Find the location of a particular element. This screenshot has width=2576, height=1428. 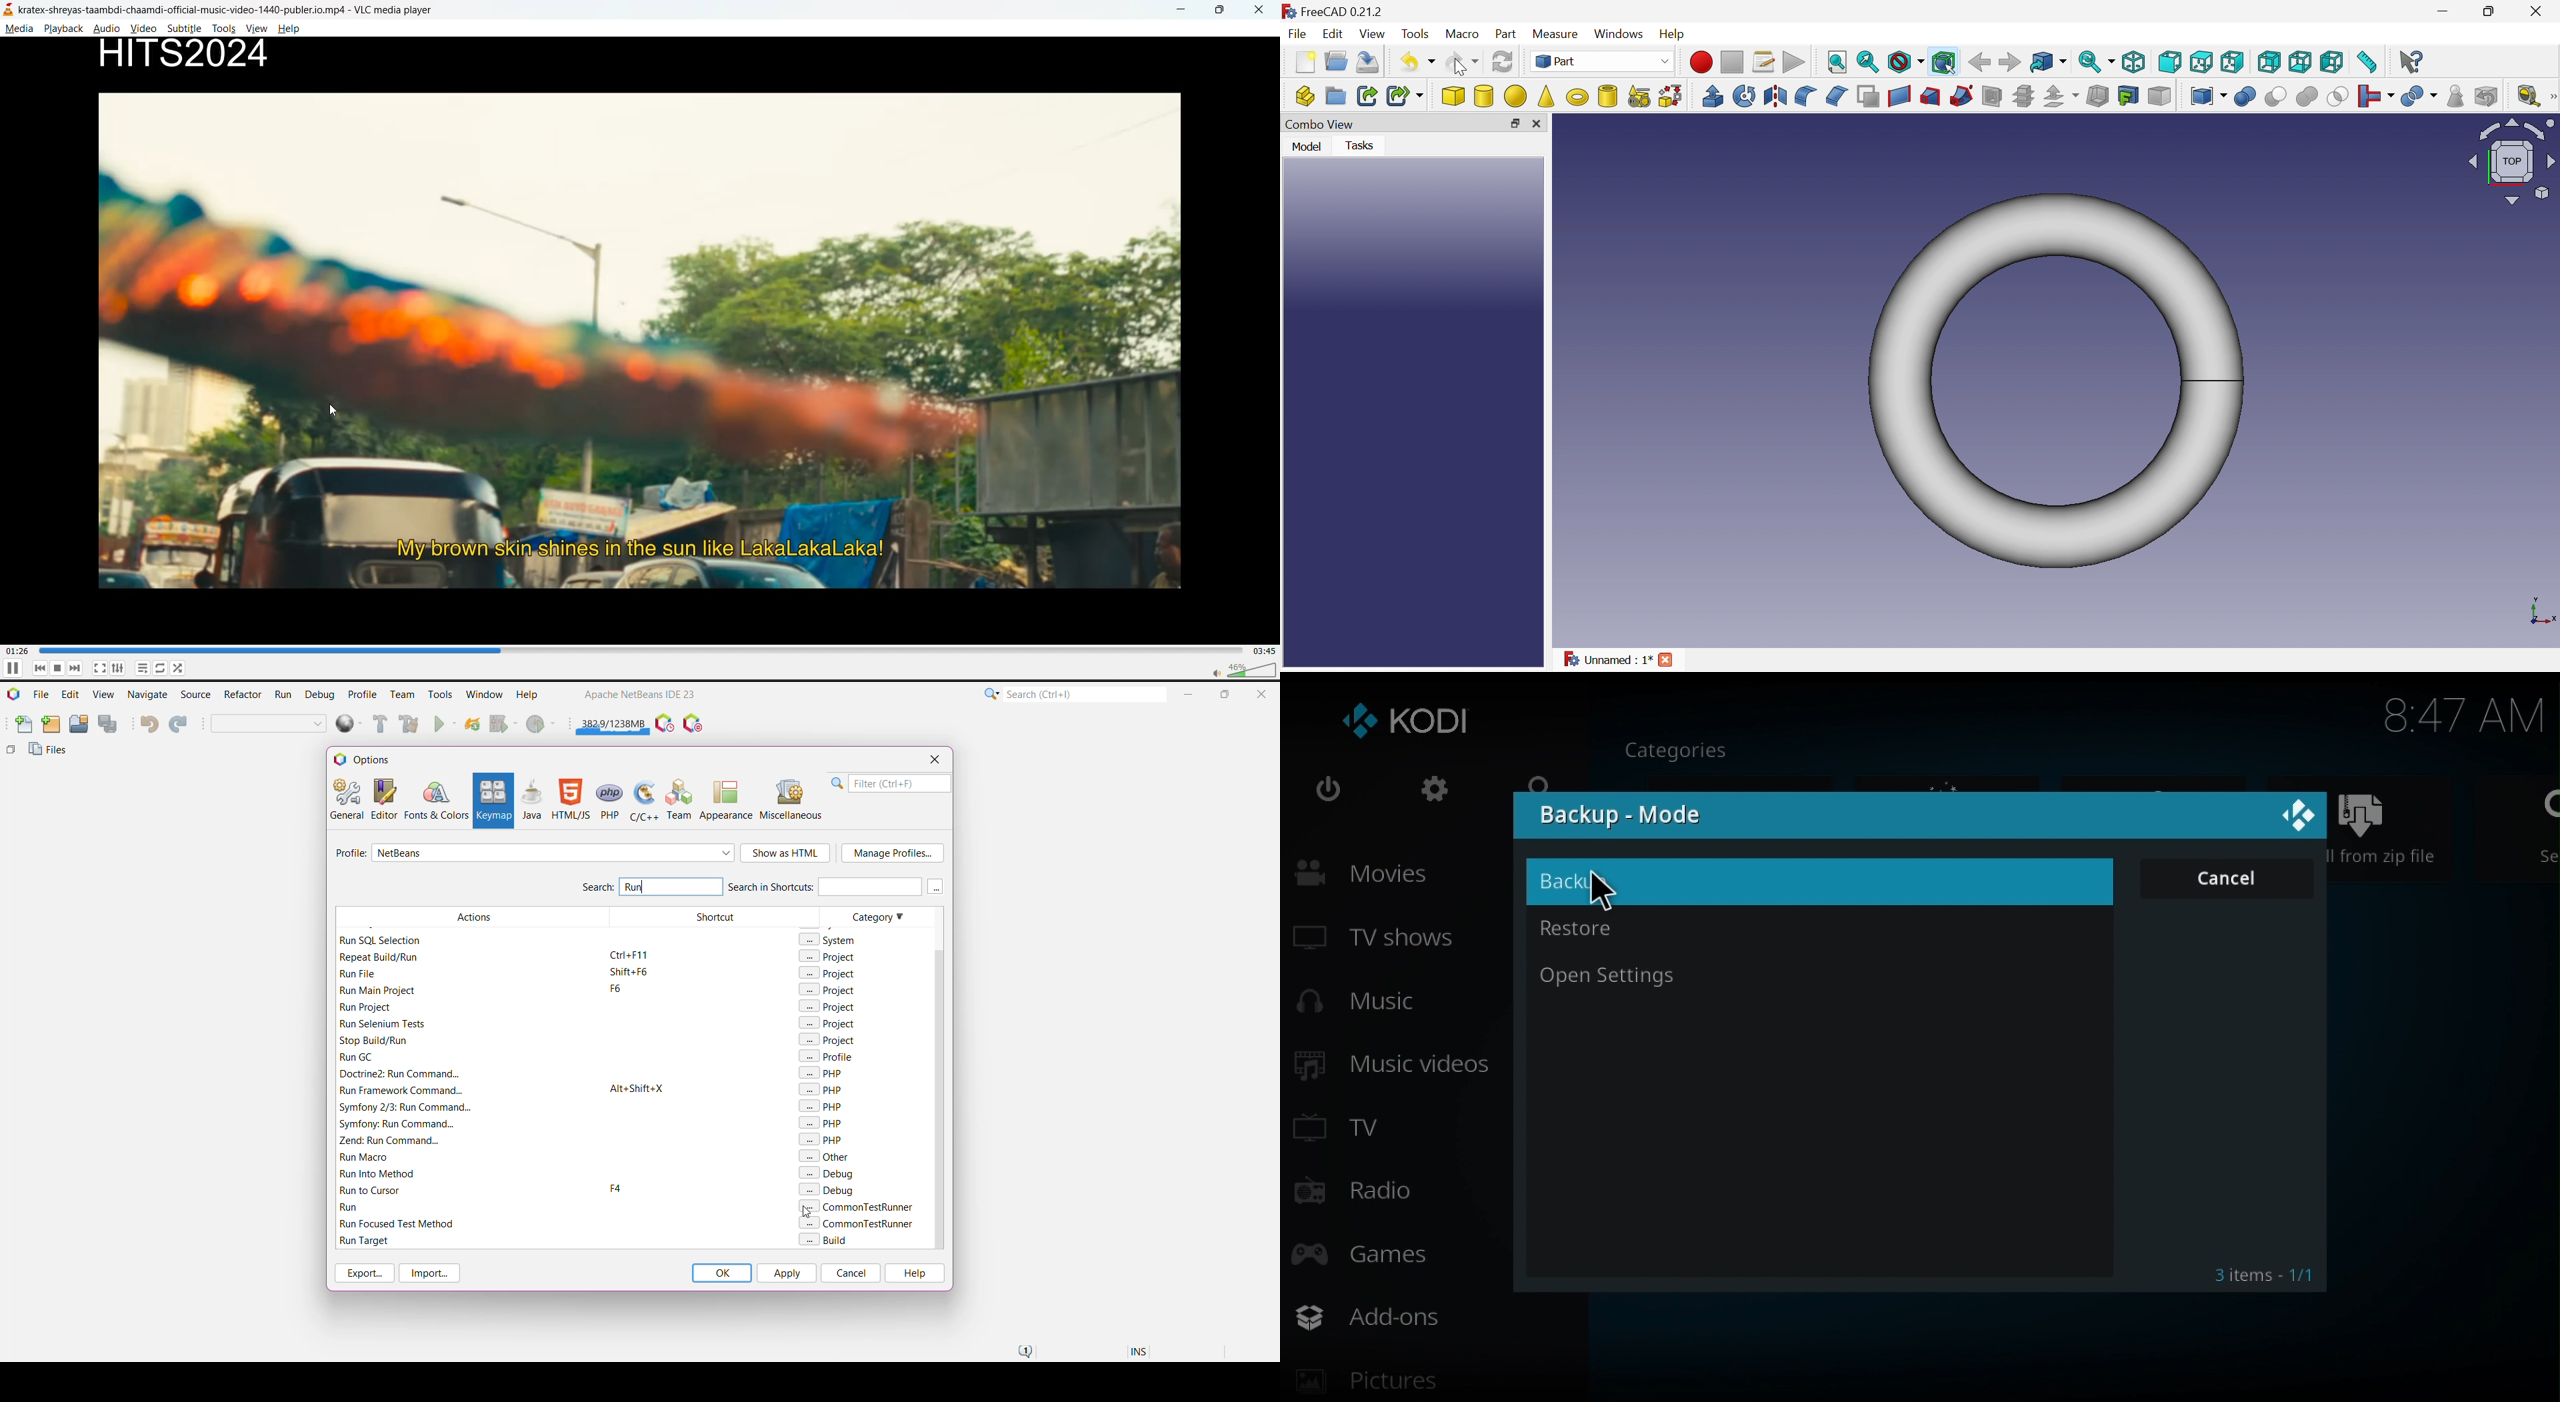

Movies is located at coordinates (1408, 873).